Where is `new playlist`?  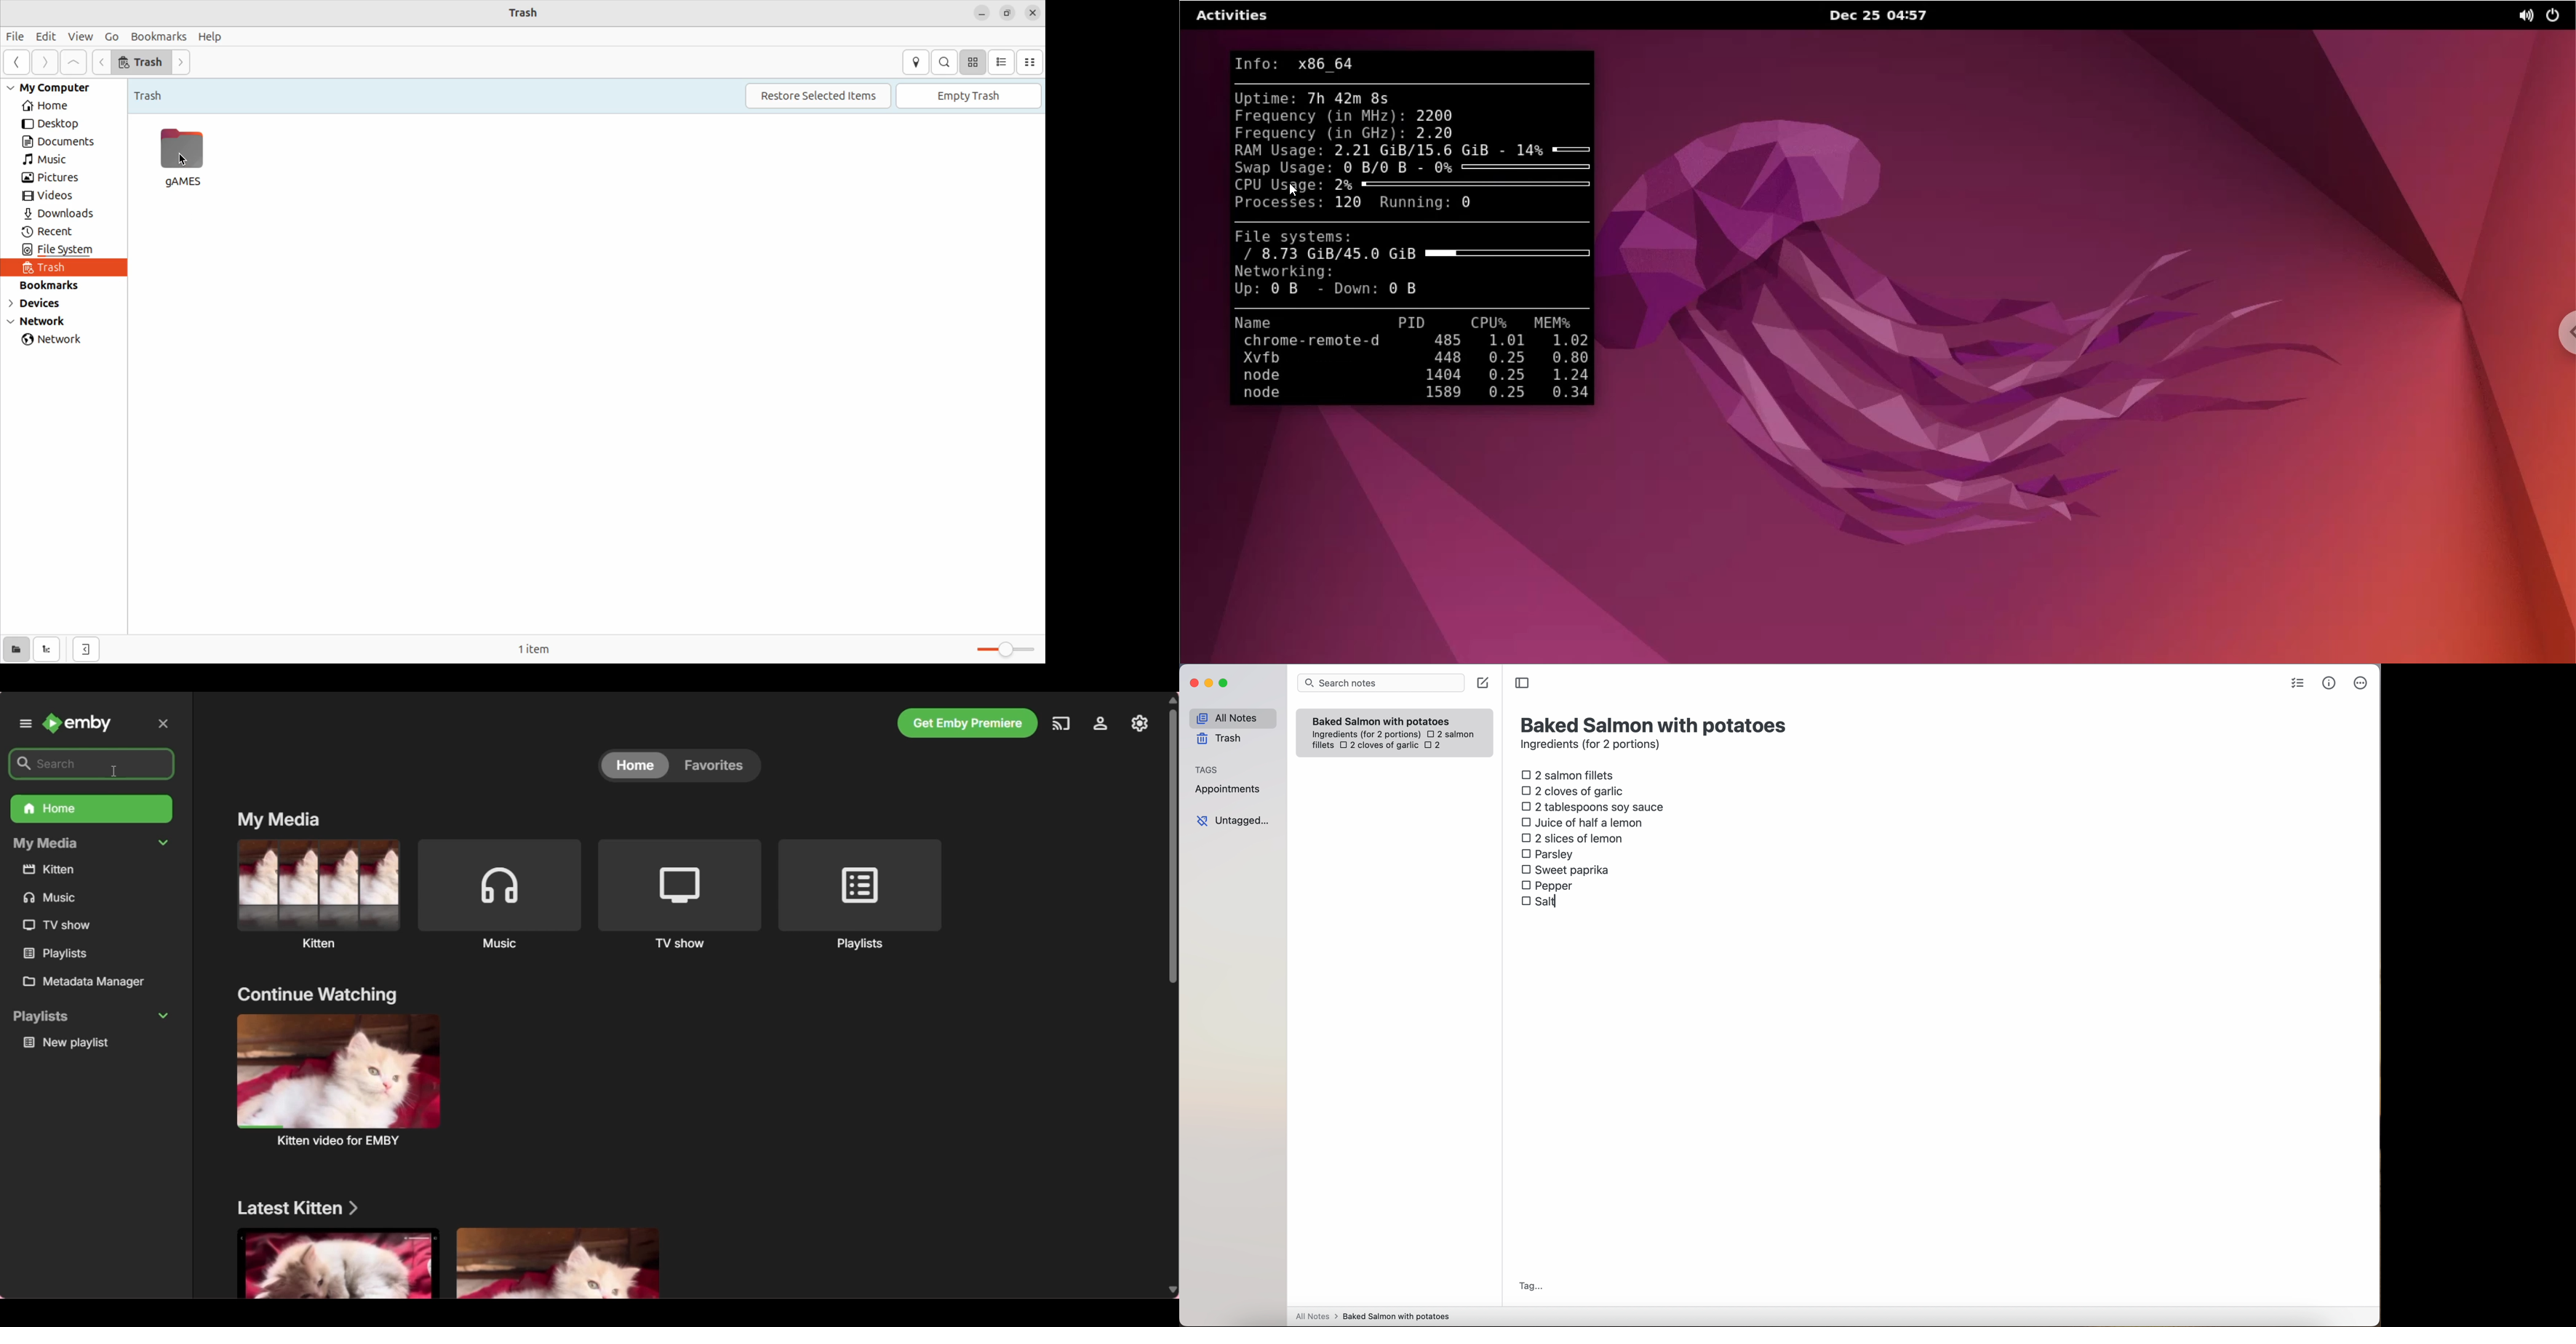 new playlist is located at coordinates (93, 1043).